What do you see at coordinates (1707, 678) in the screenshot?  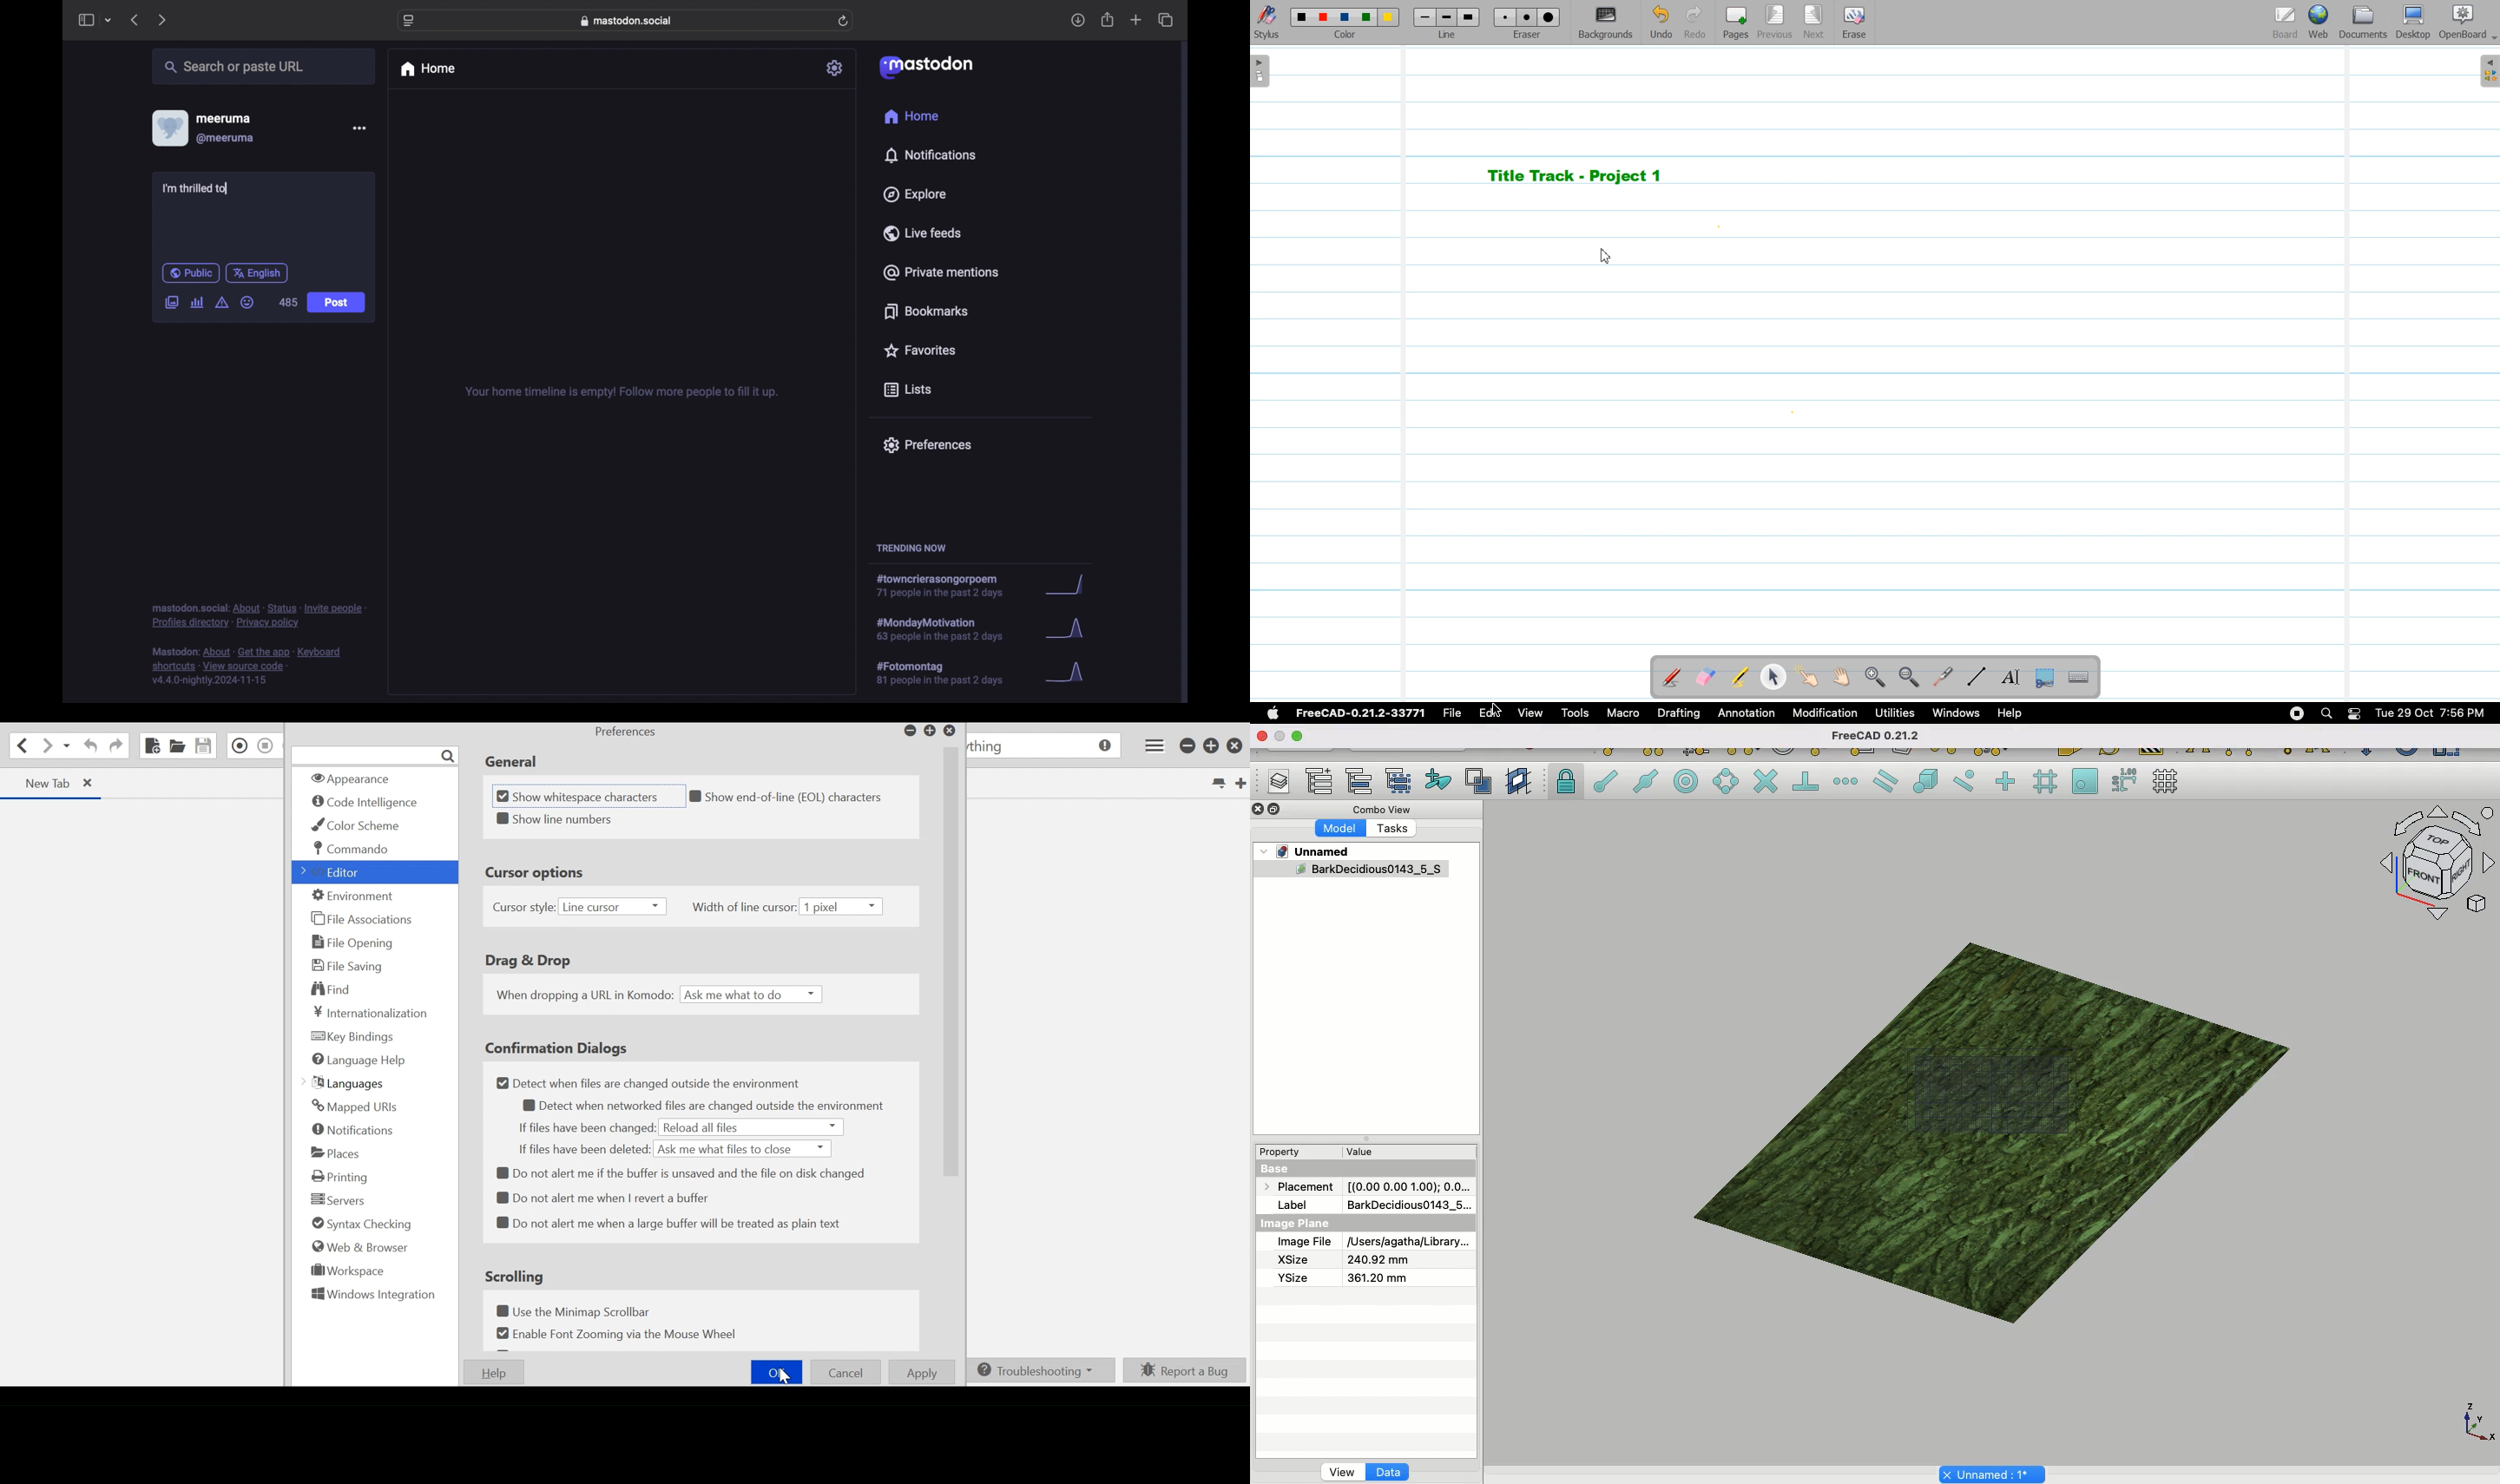 I see `Erase Annotation` at bounding box center [1707, 678].